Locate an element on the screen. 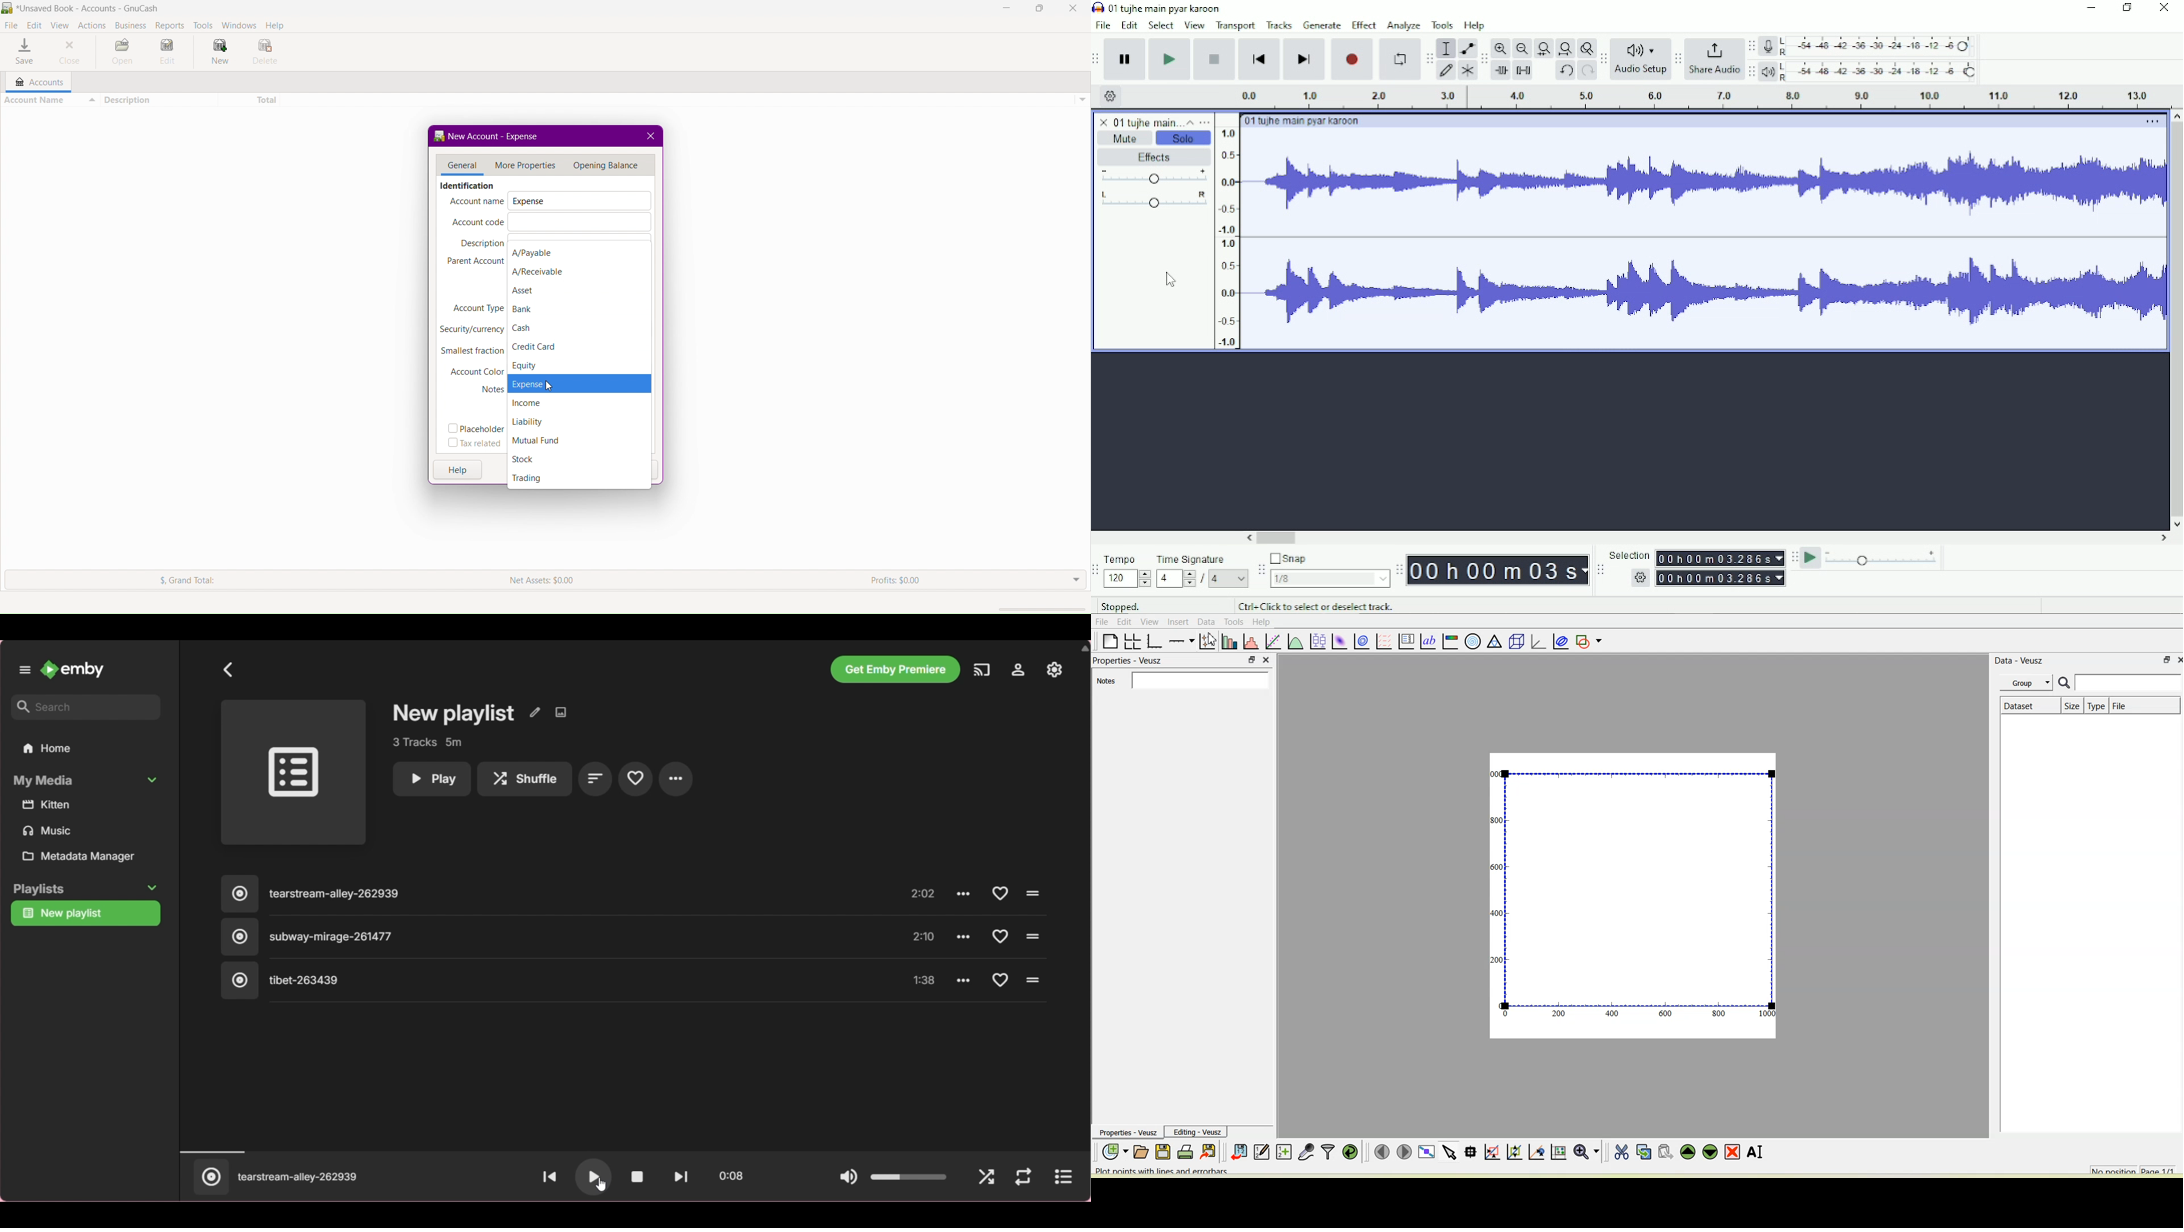  Timeline osettings is located at coordinates (1111, 96).